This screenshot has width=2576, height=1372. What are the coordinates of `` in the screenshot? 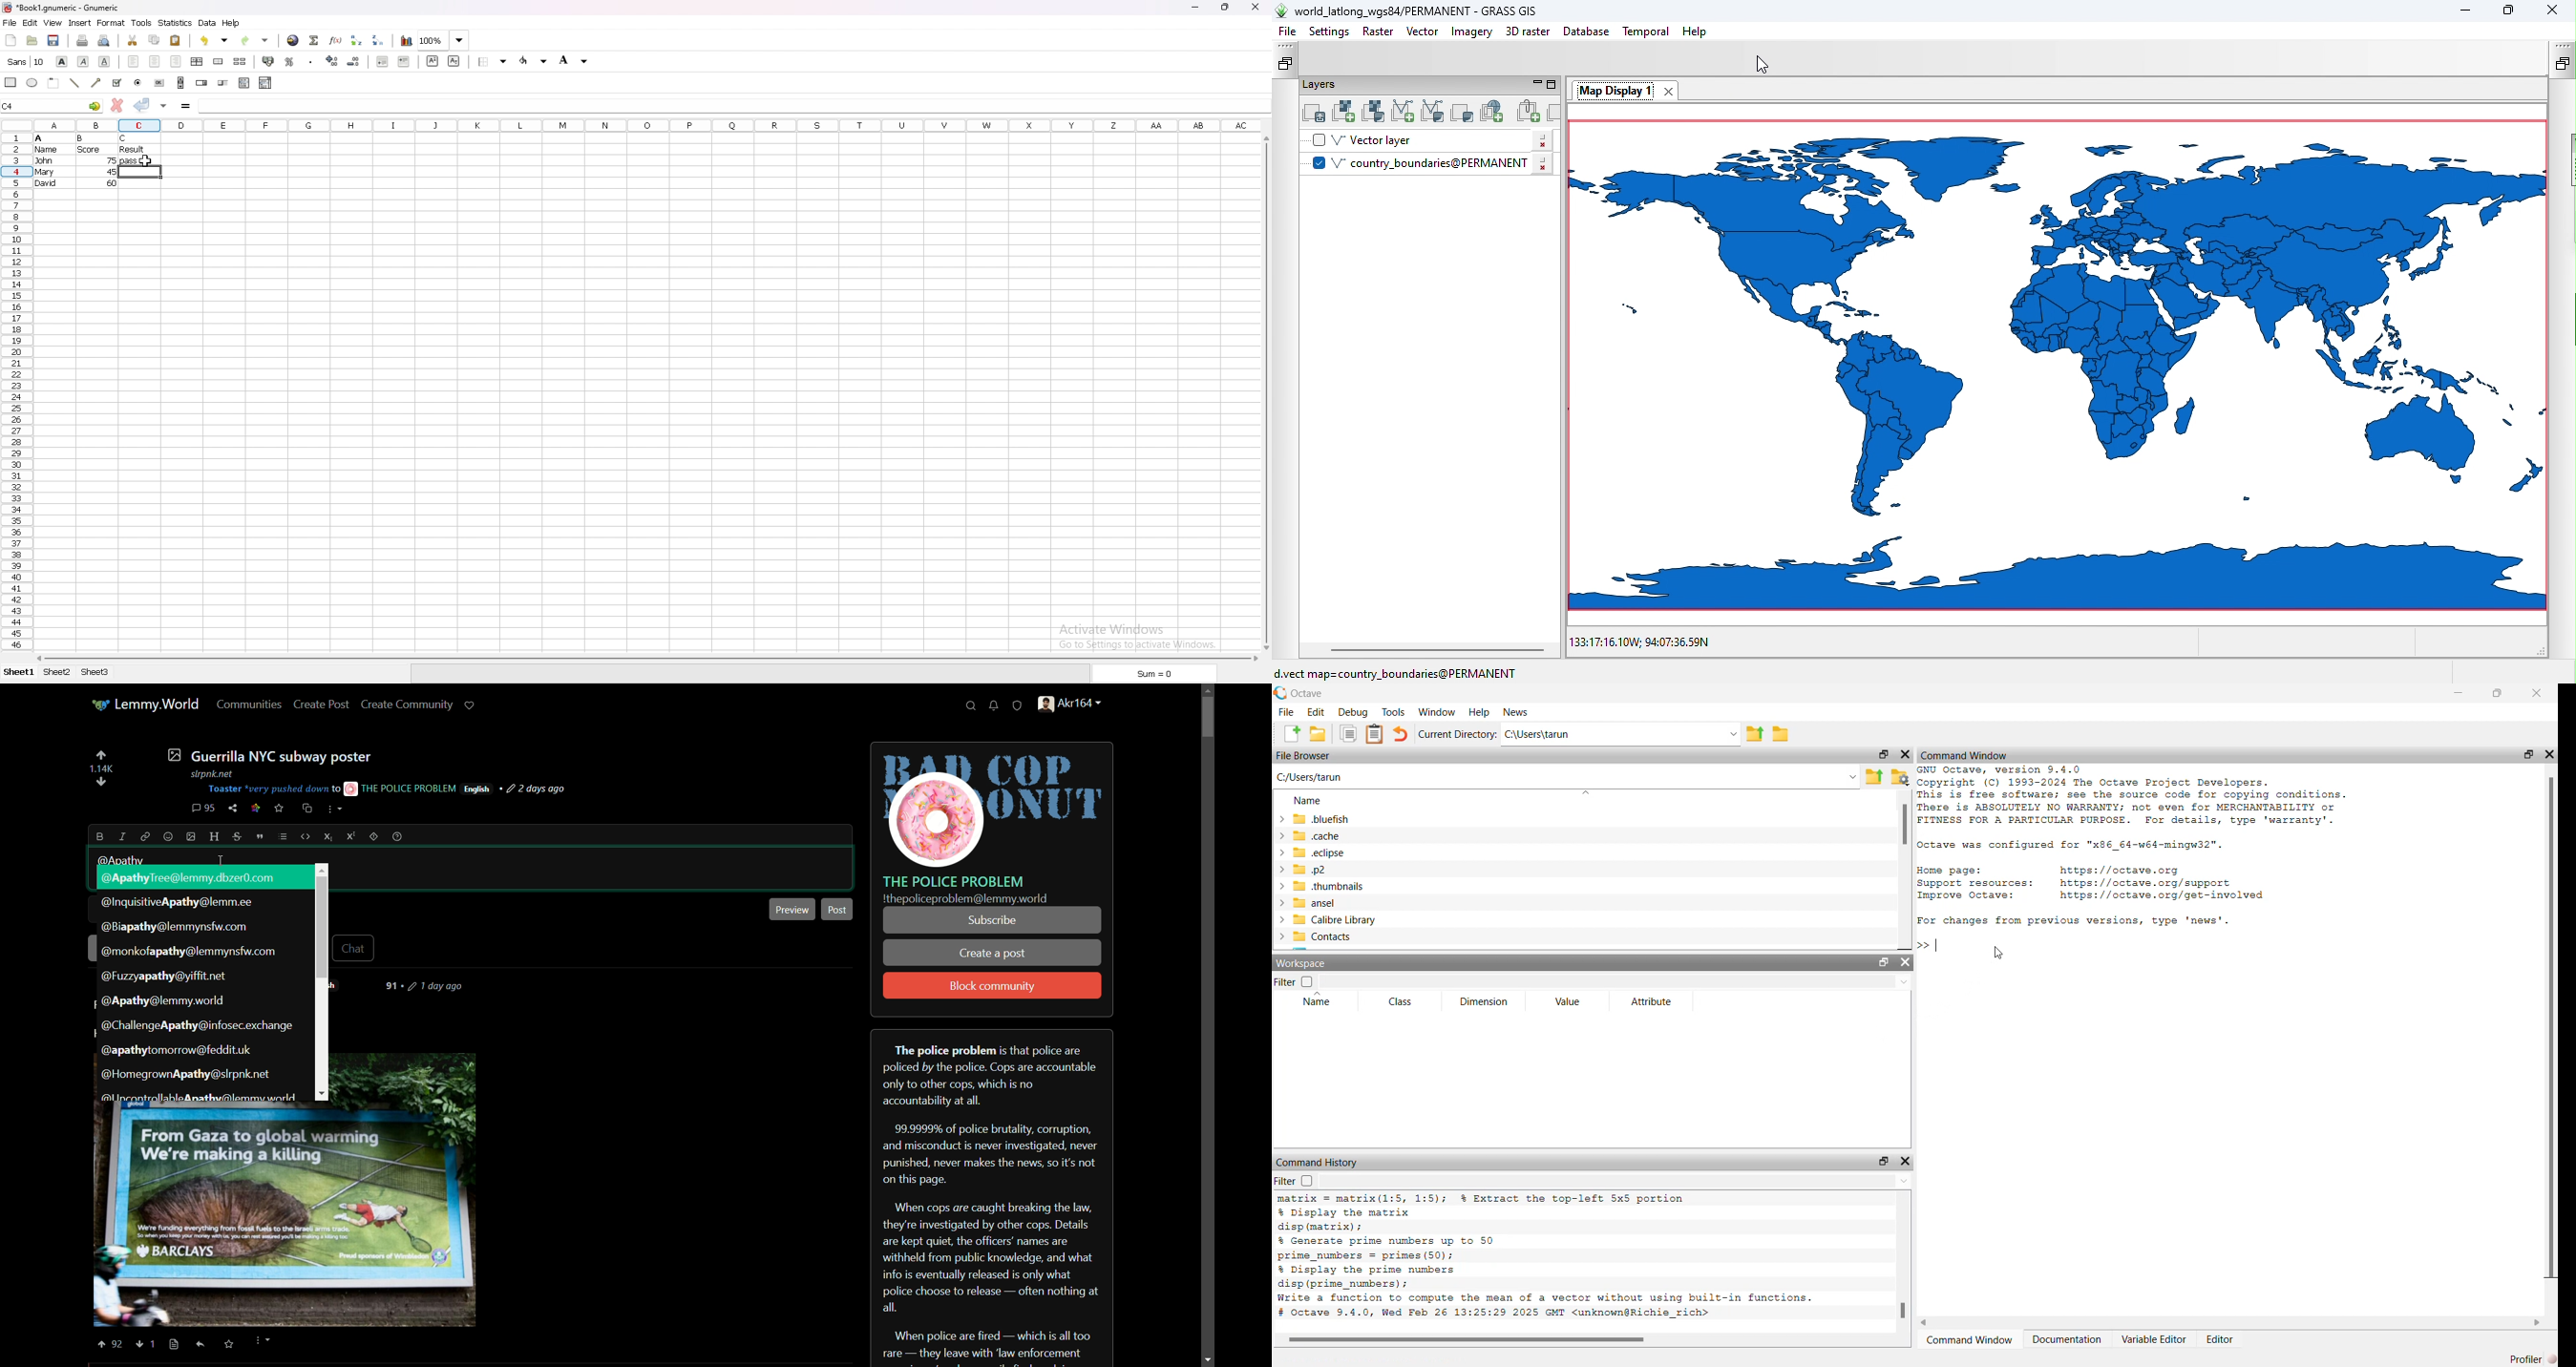 It's located at (141, 1345).